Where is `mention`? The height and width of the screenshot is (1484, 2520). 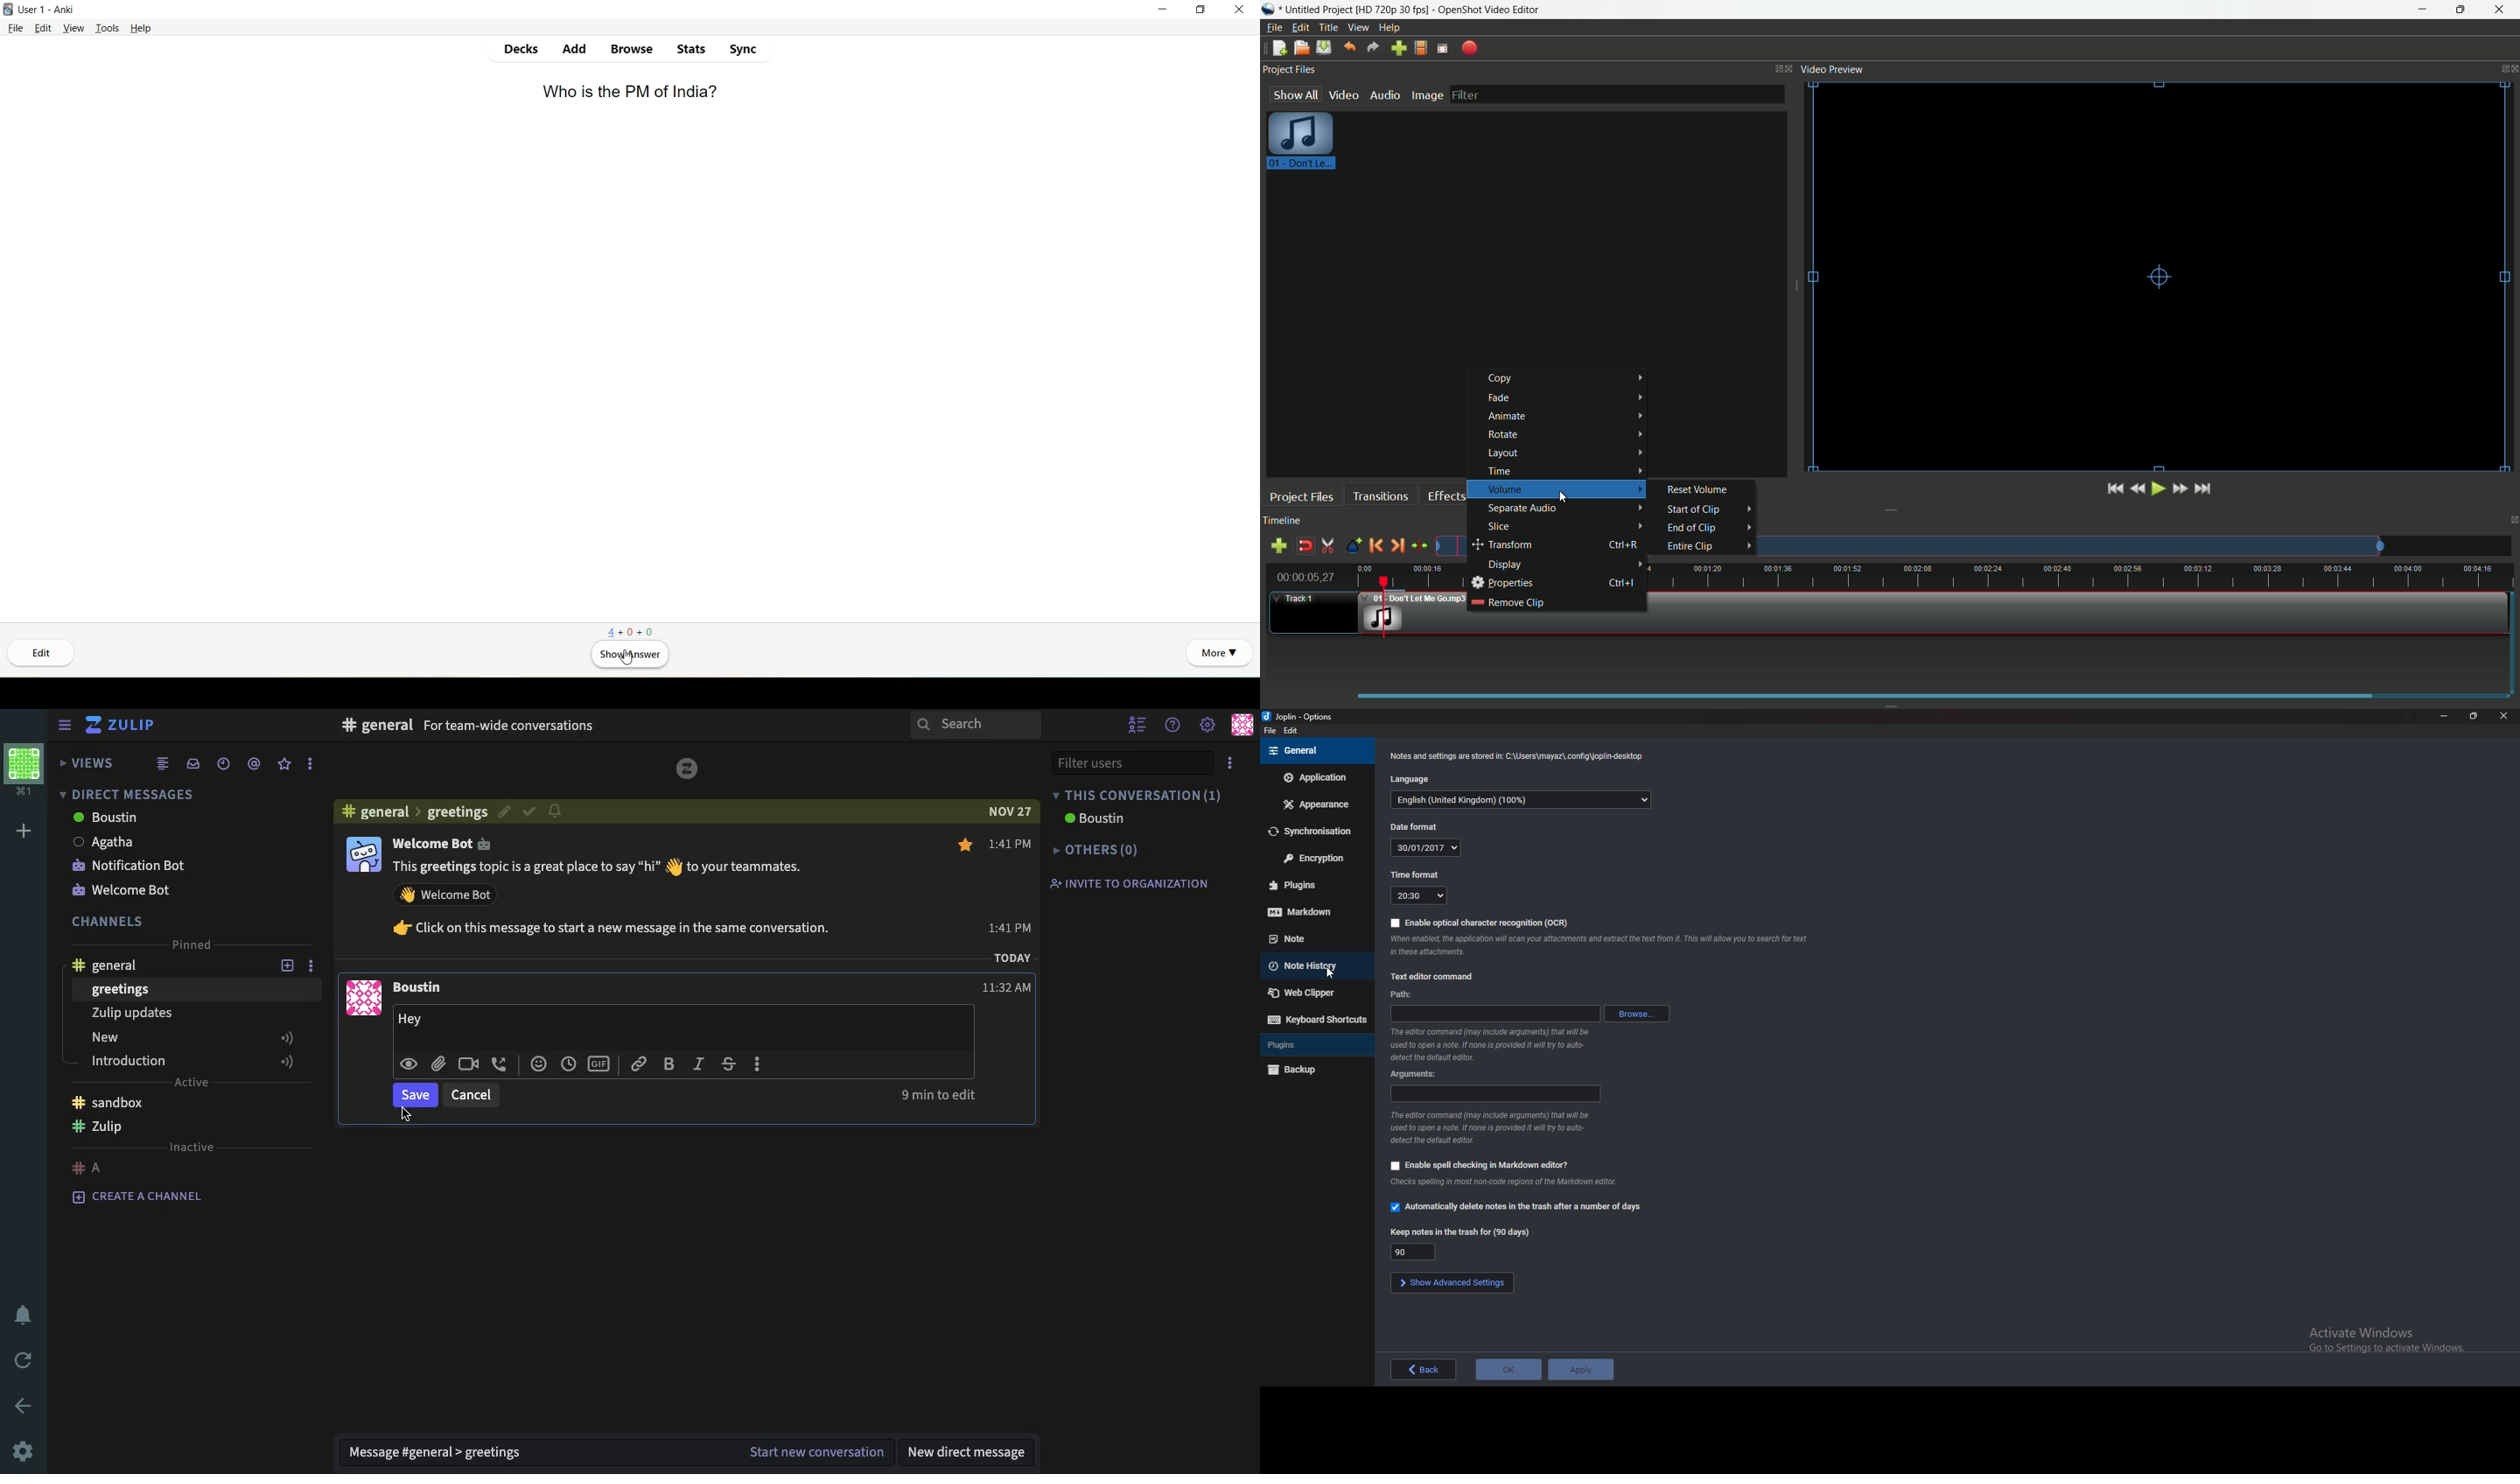
mention is located at coordinates (255, 763).